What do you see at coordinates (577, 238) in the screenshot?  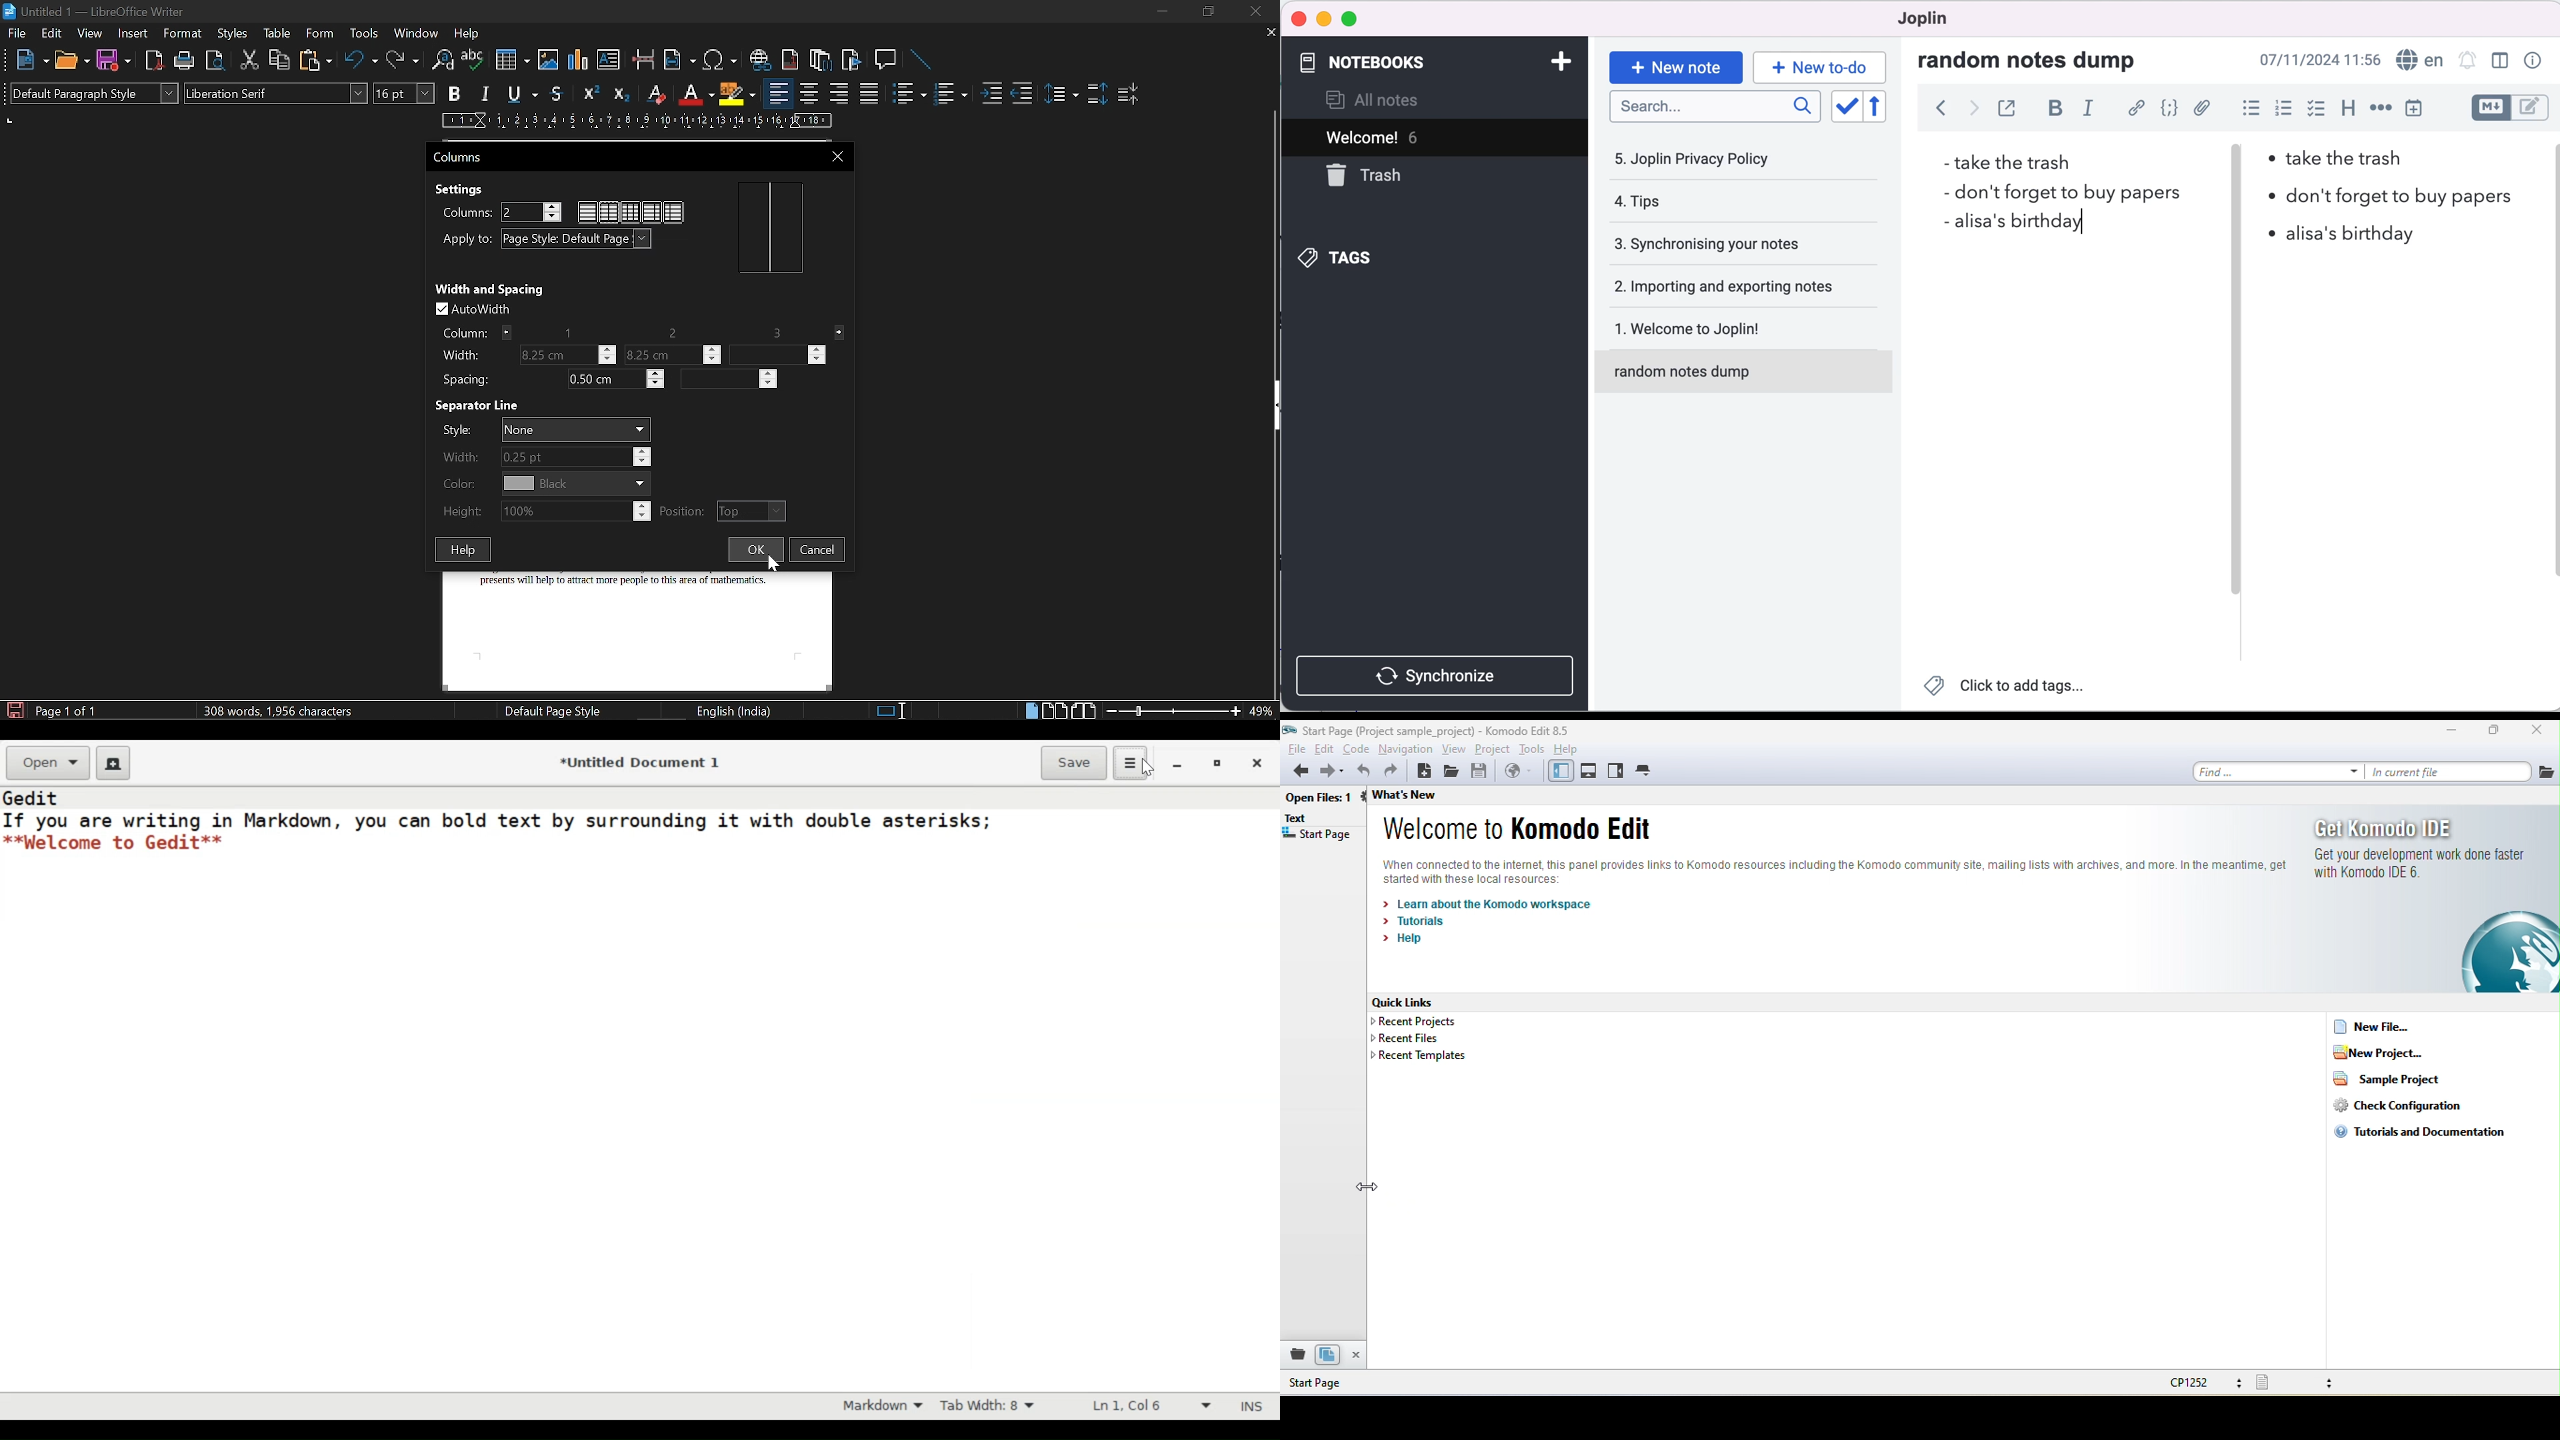 I see `Apply to` at bounding box center [577, 238].